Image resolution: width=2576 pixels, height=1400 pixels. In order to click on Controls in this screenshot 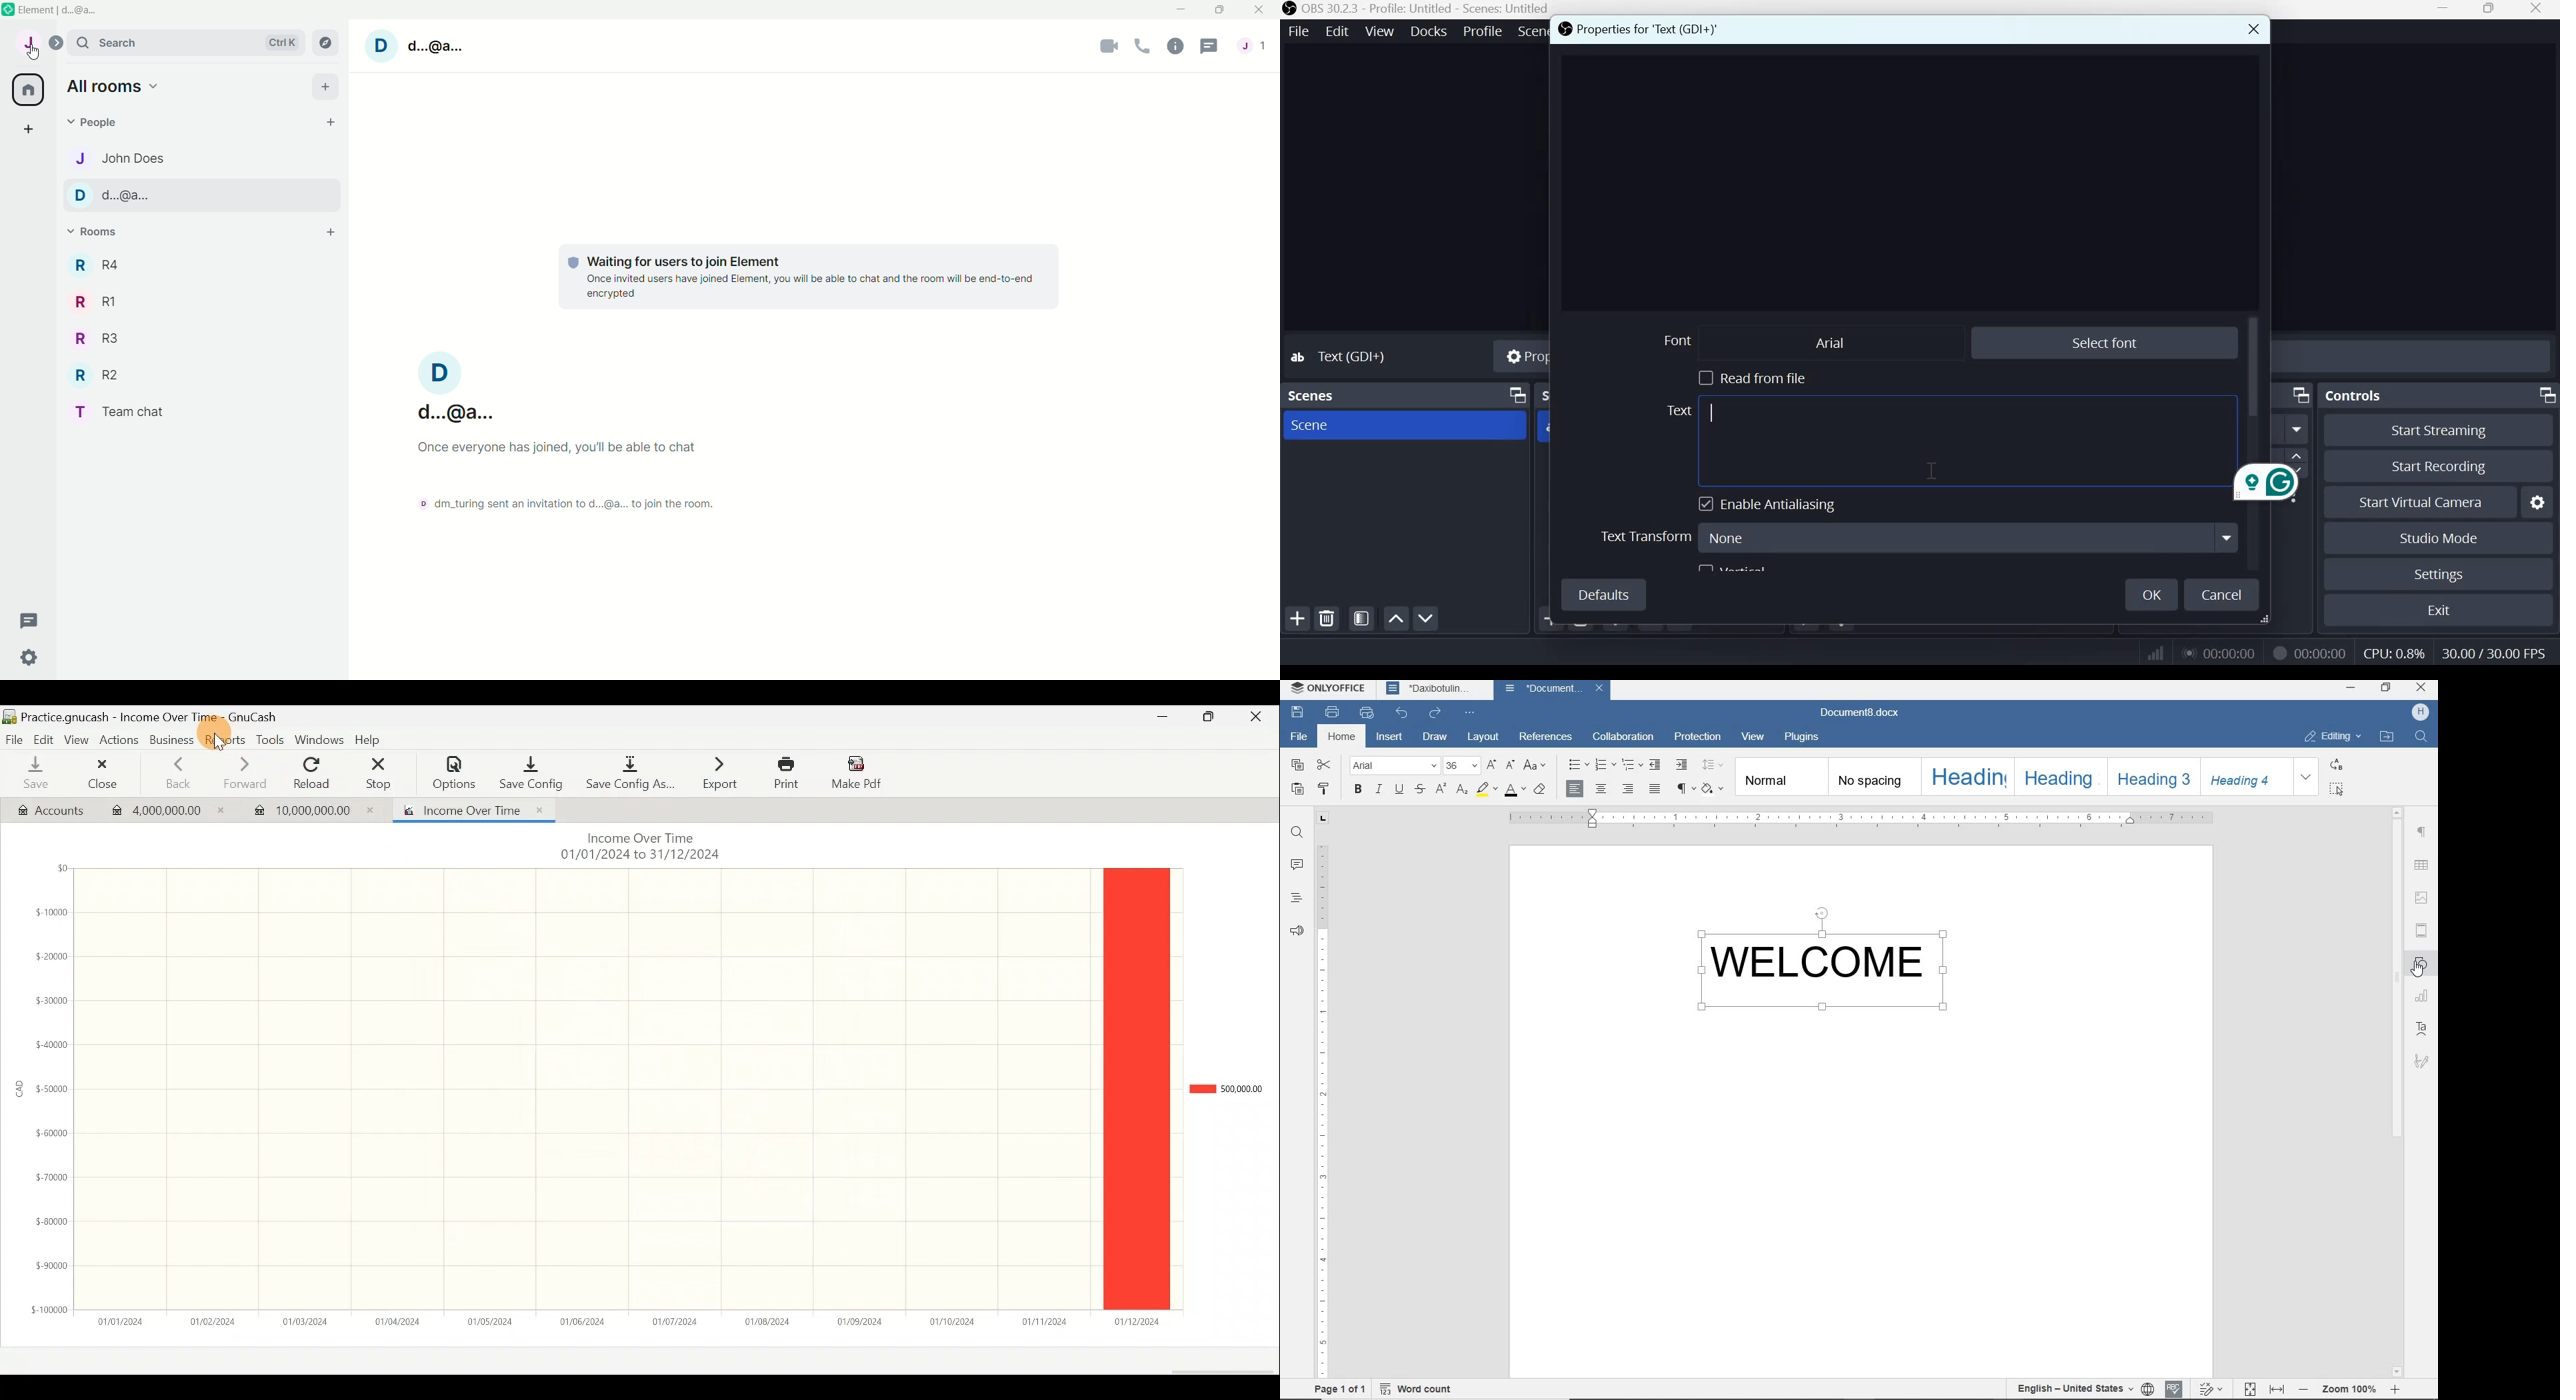, I will do `click(2354, 396)`.